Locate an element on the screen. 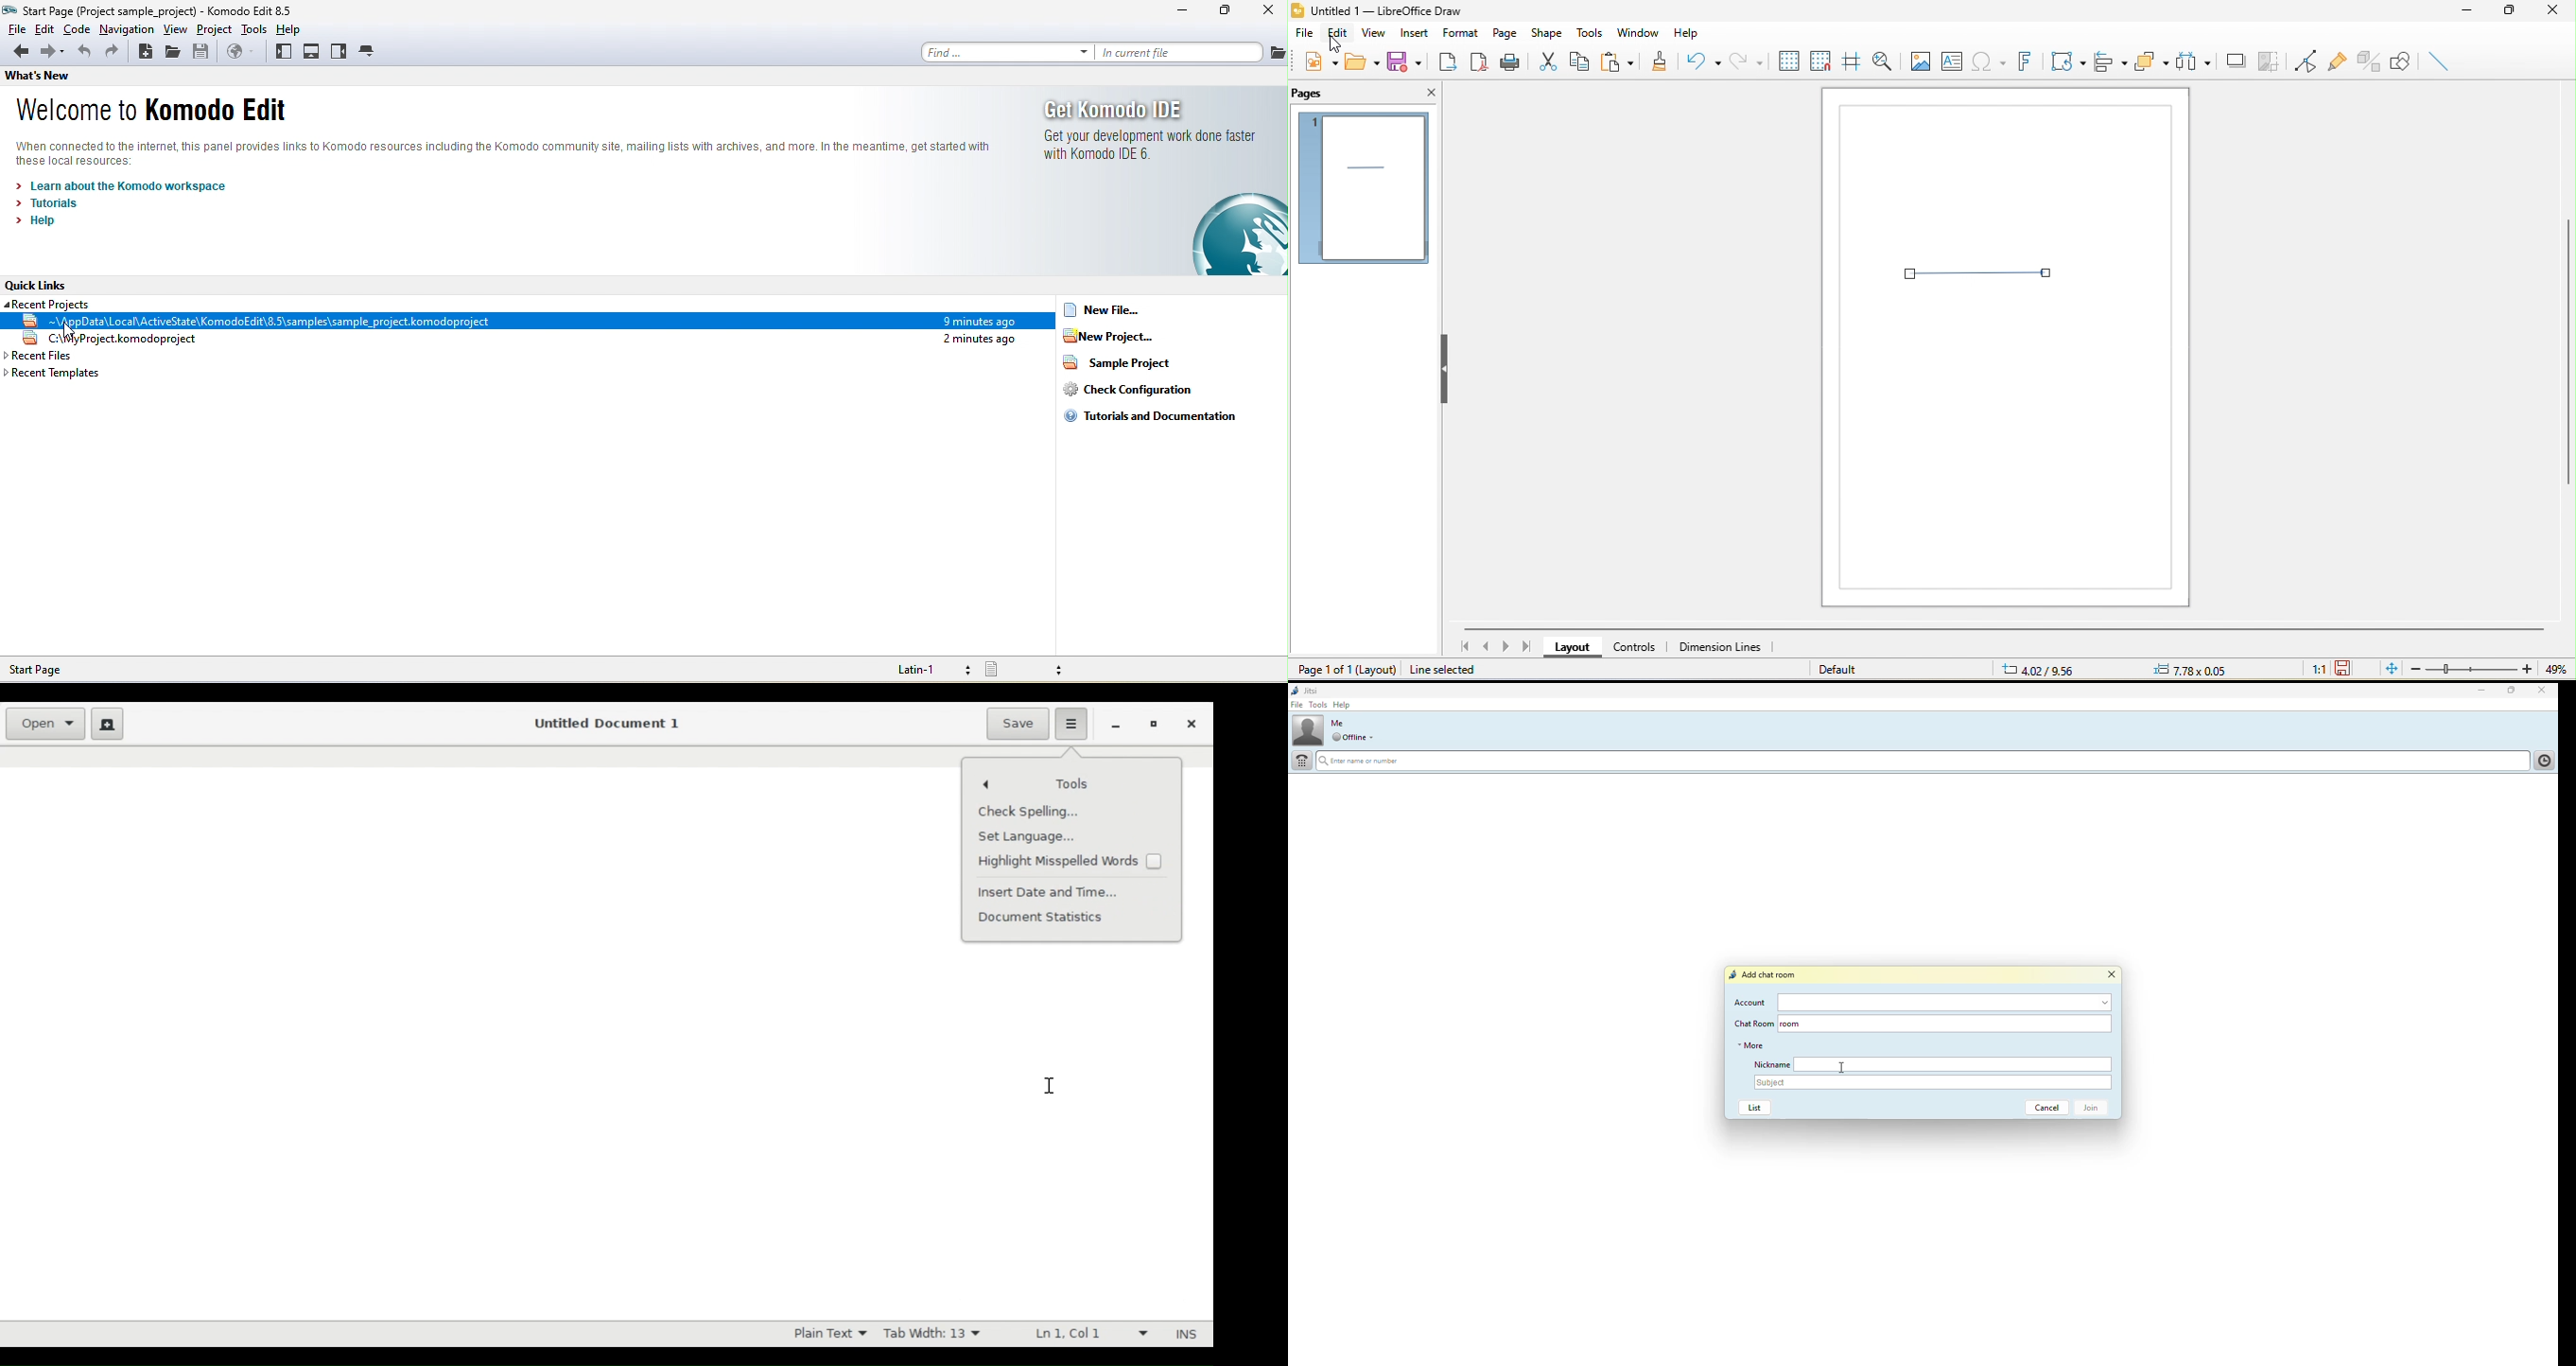  hide is located at coordinates (1446, 368).